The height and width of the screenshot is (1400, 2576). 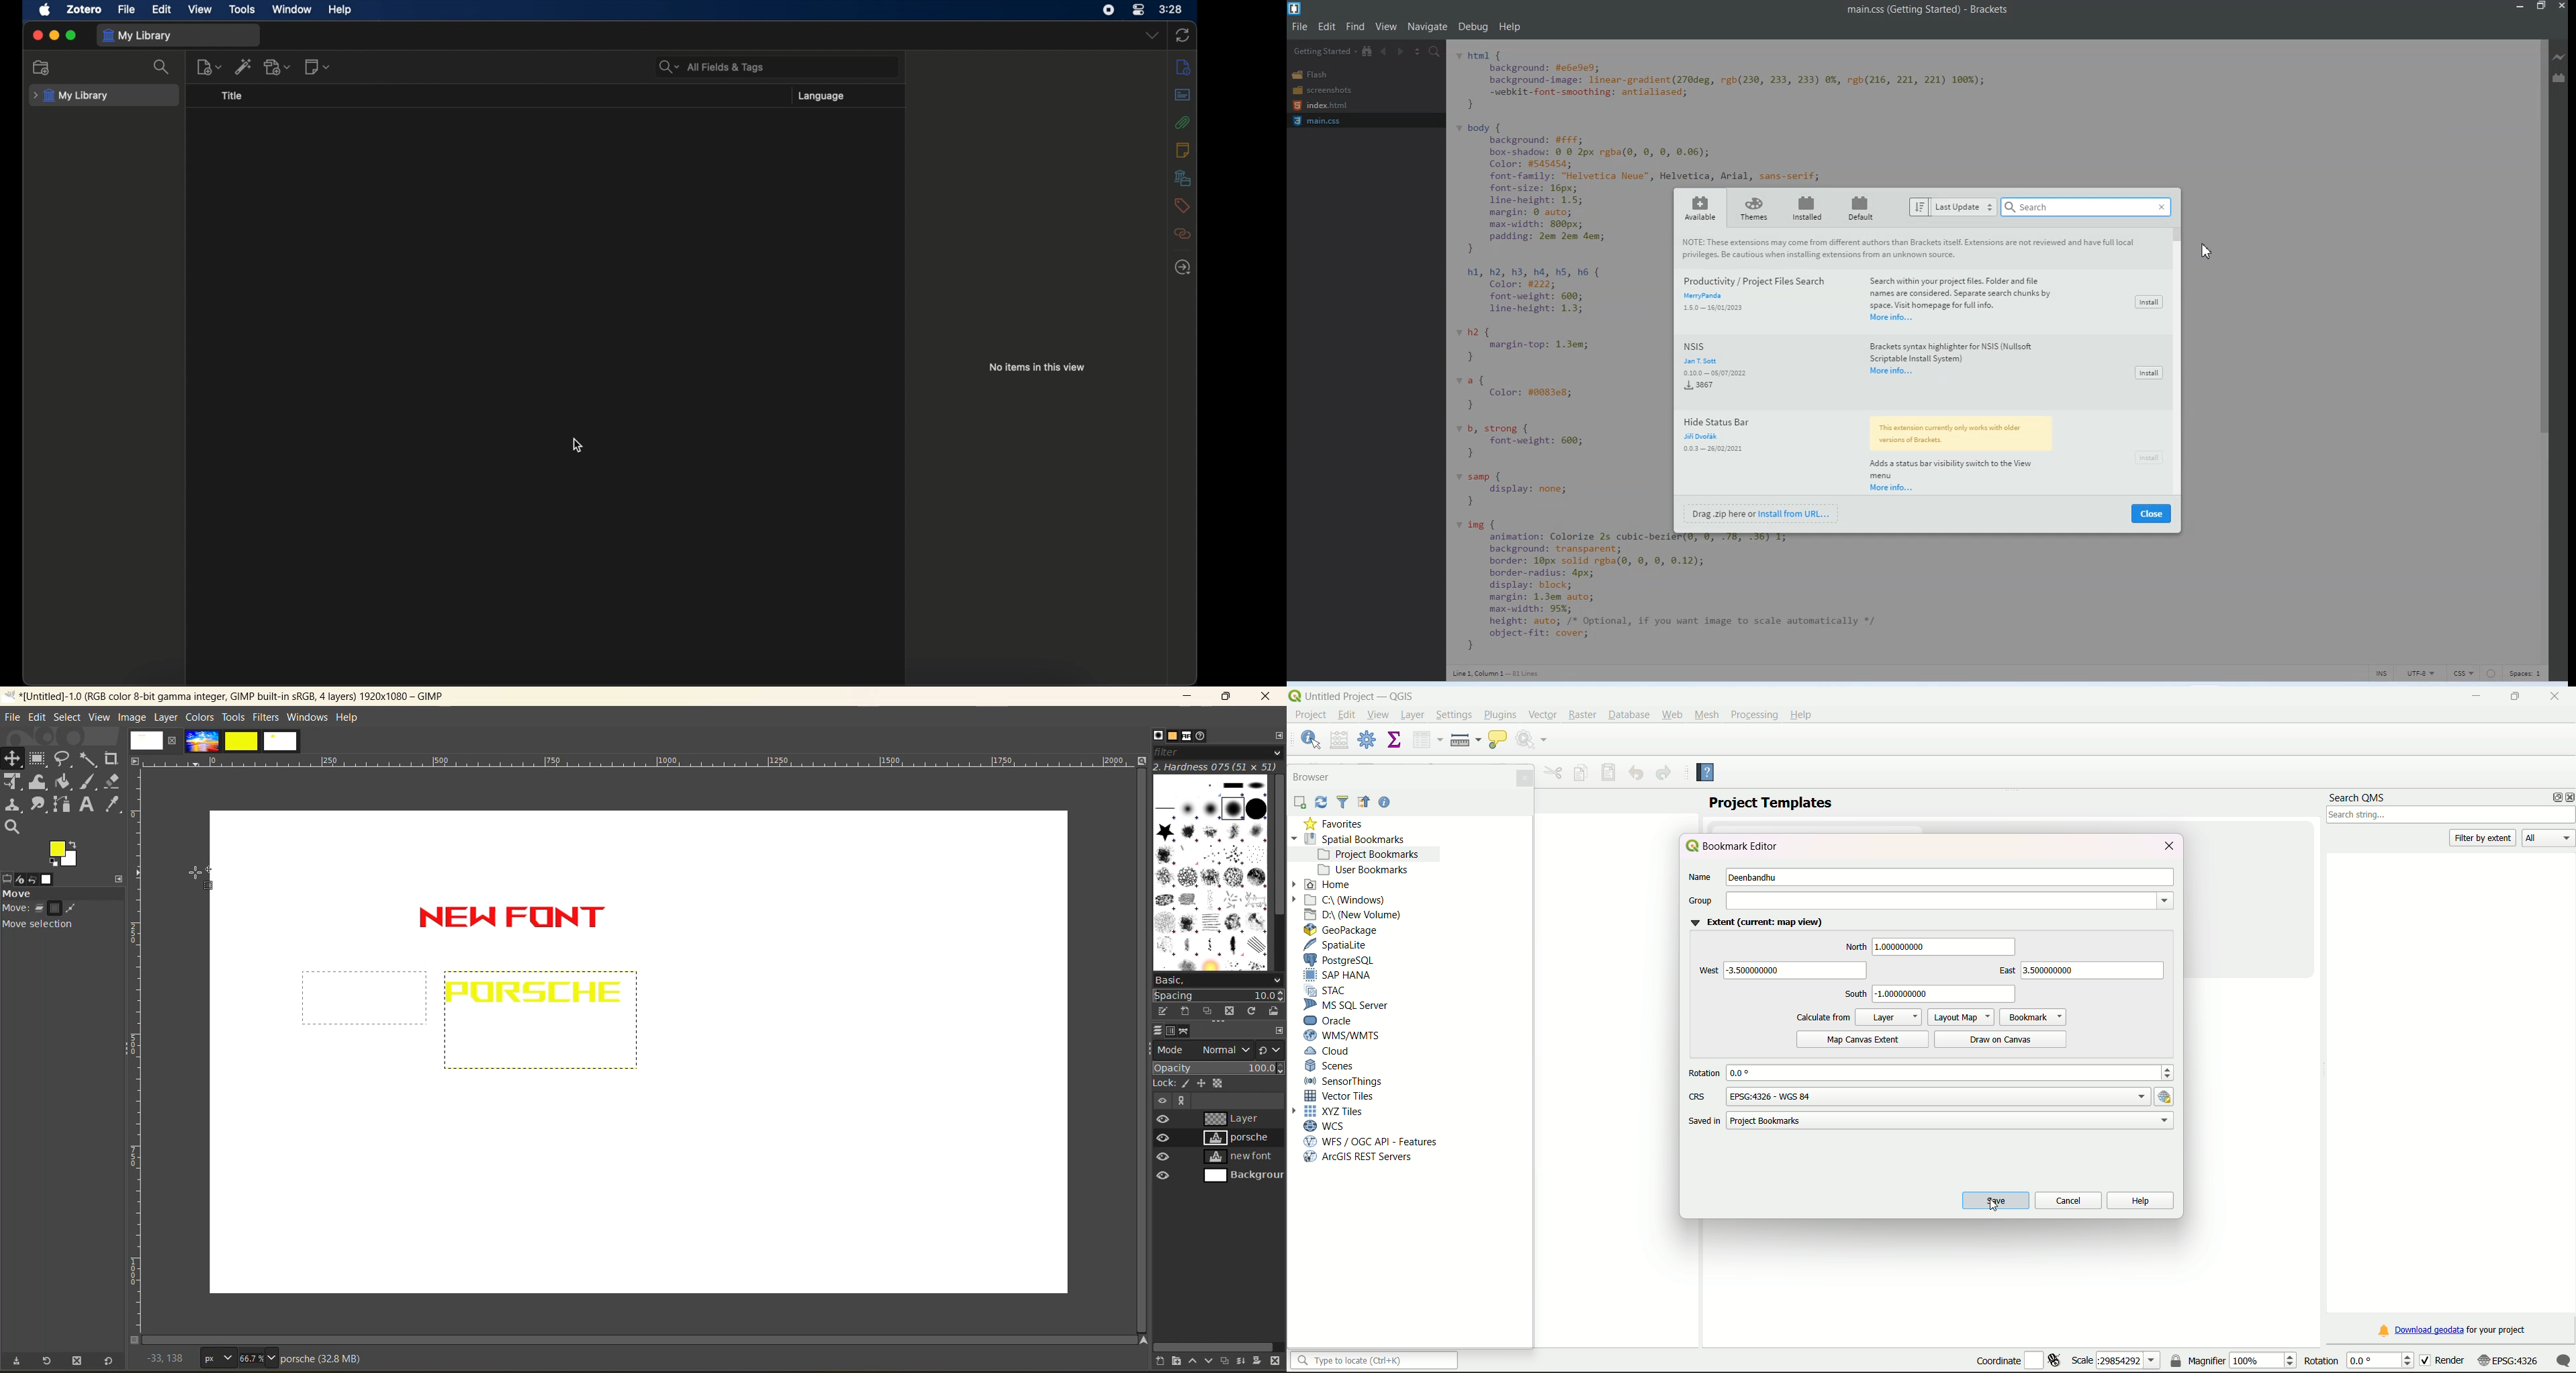 What do you see at coordinates (1261, 1360) in the screenshot?
I see `add a mask` at bounding box center [1261, 1360].